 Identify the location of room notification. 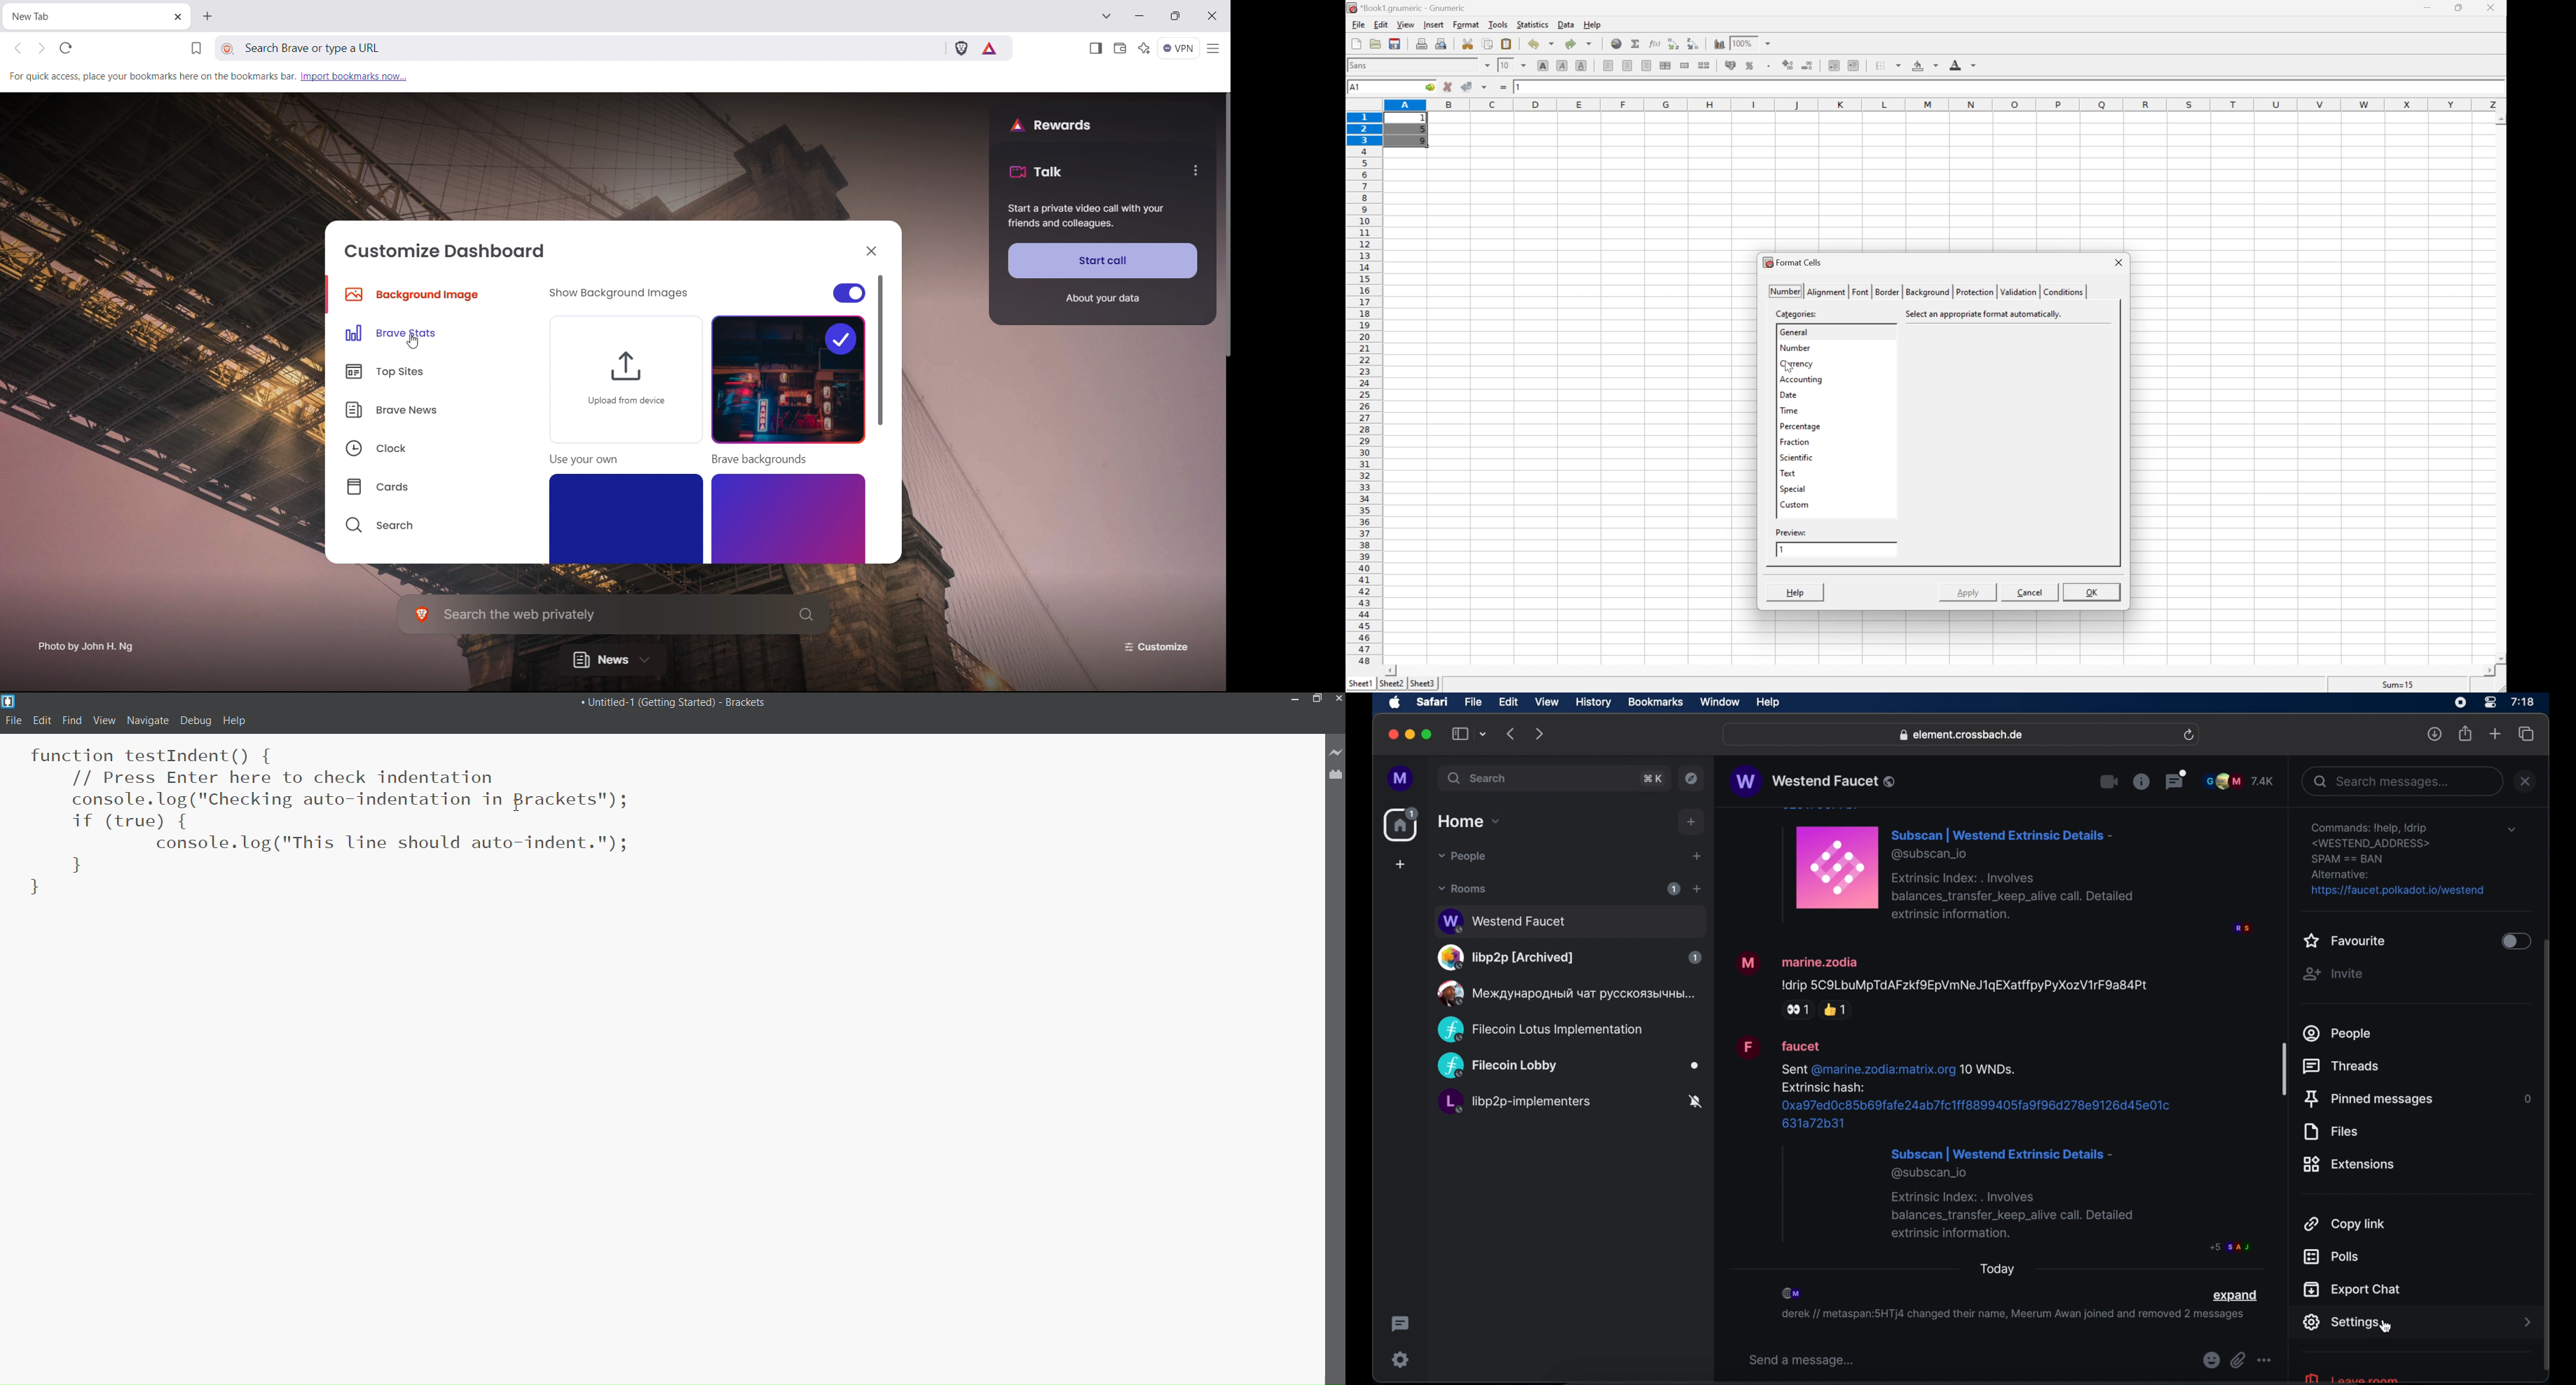
(2012, 1316).